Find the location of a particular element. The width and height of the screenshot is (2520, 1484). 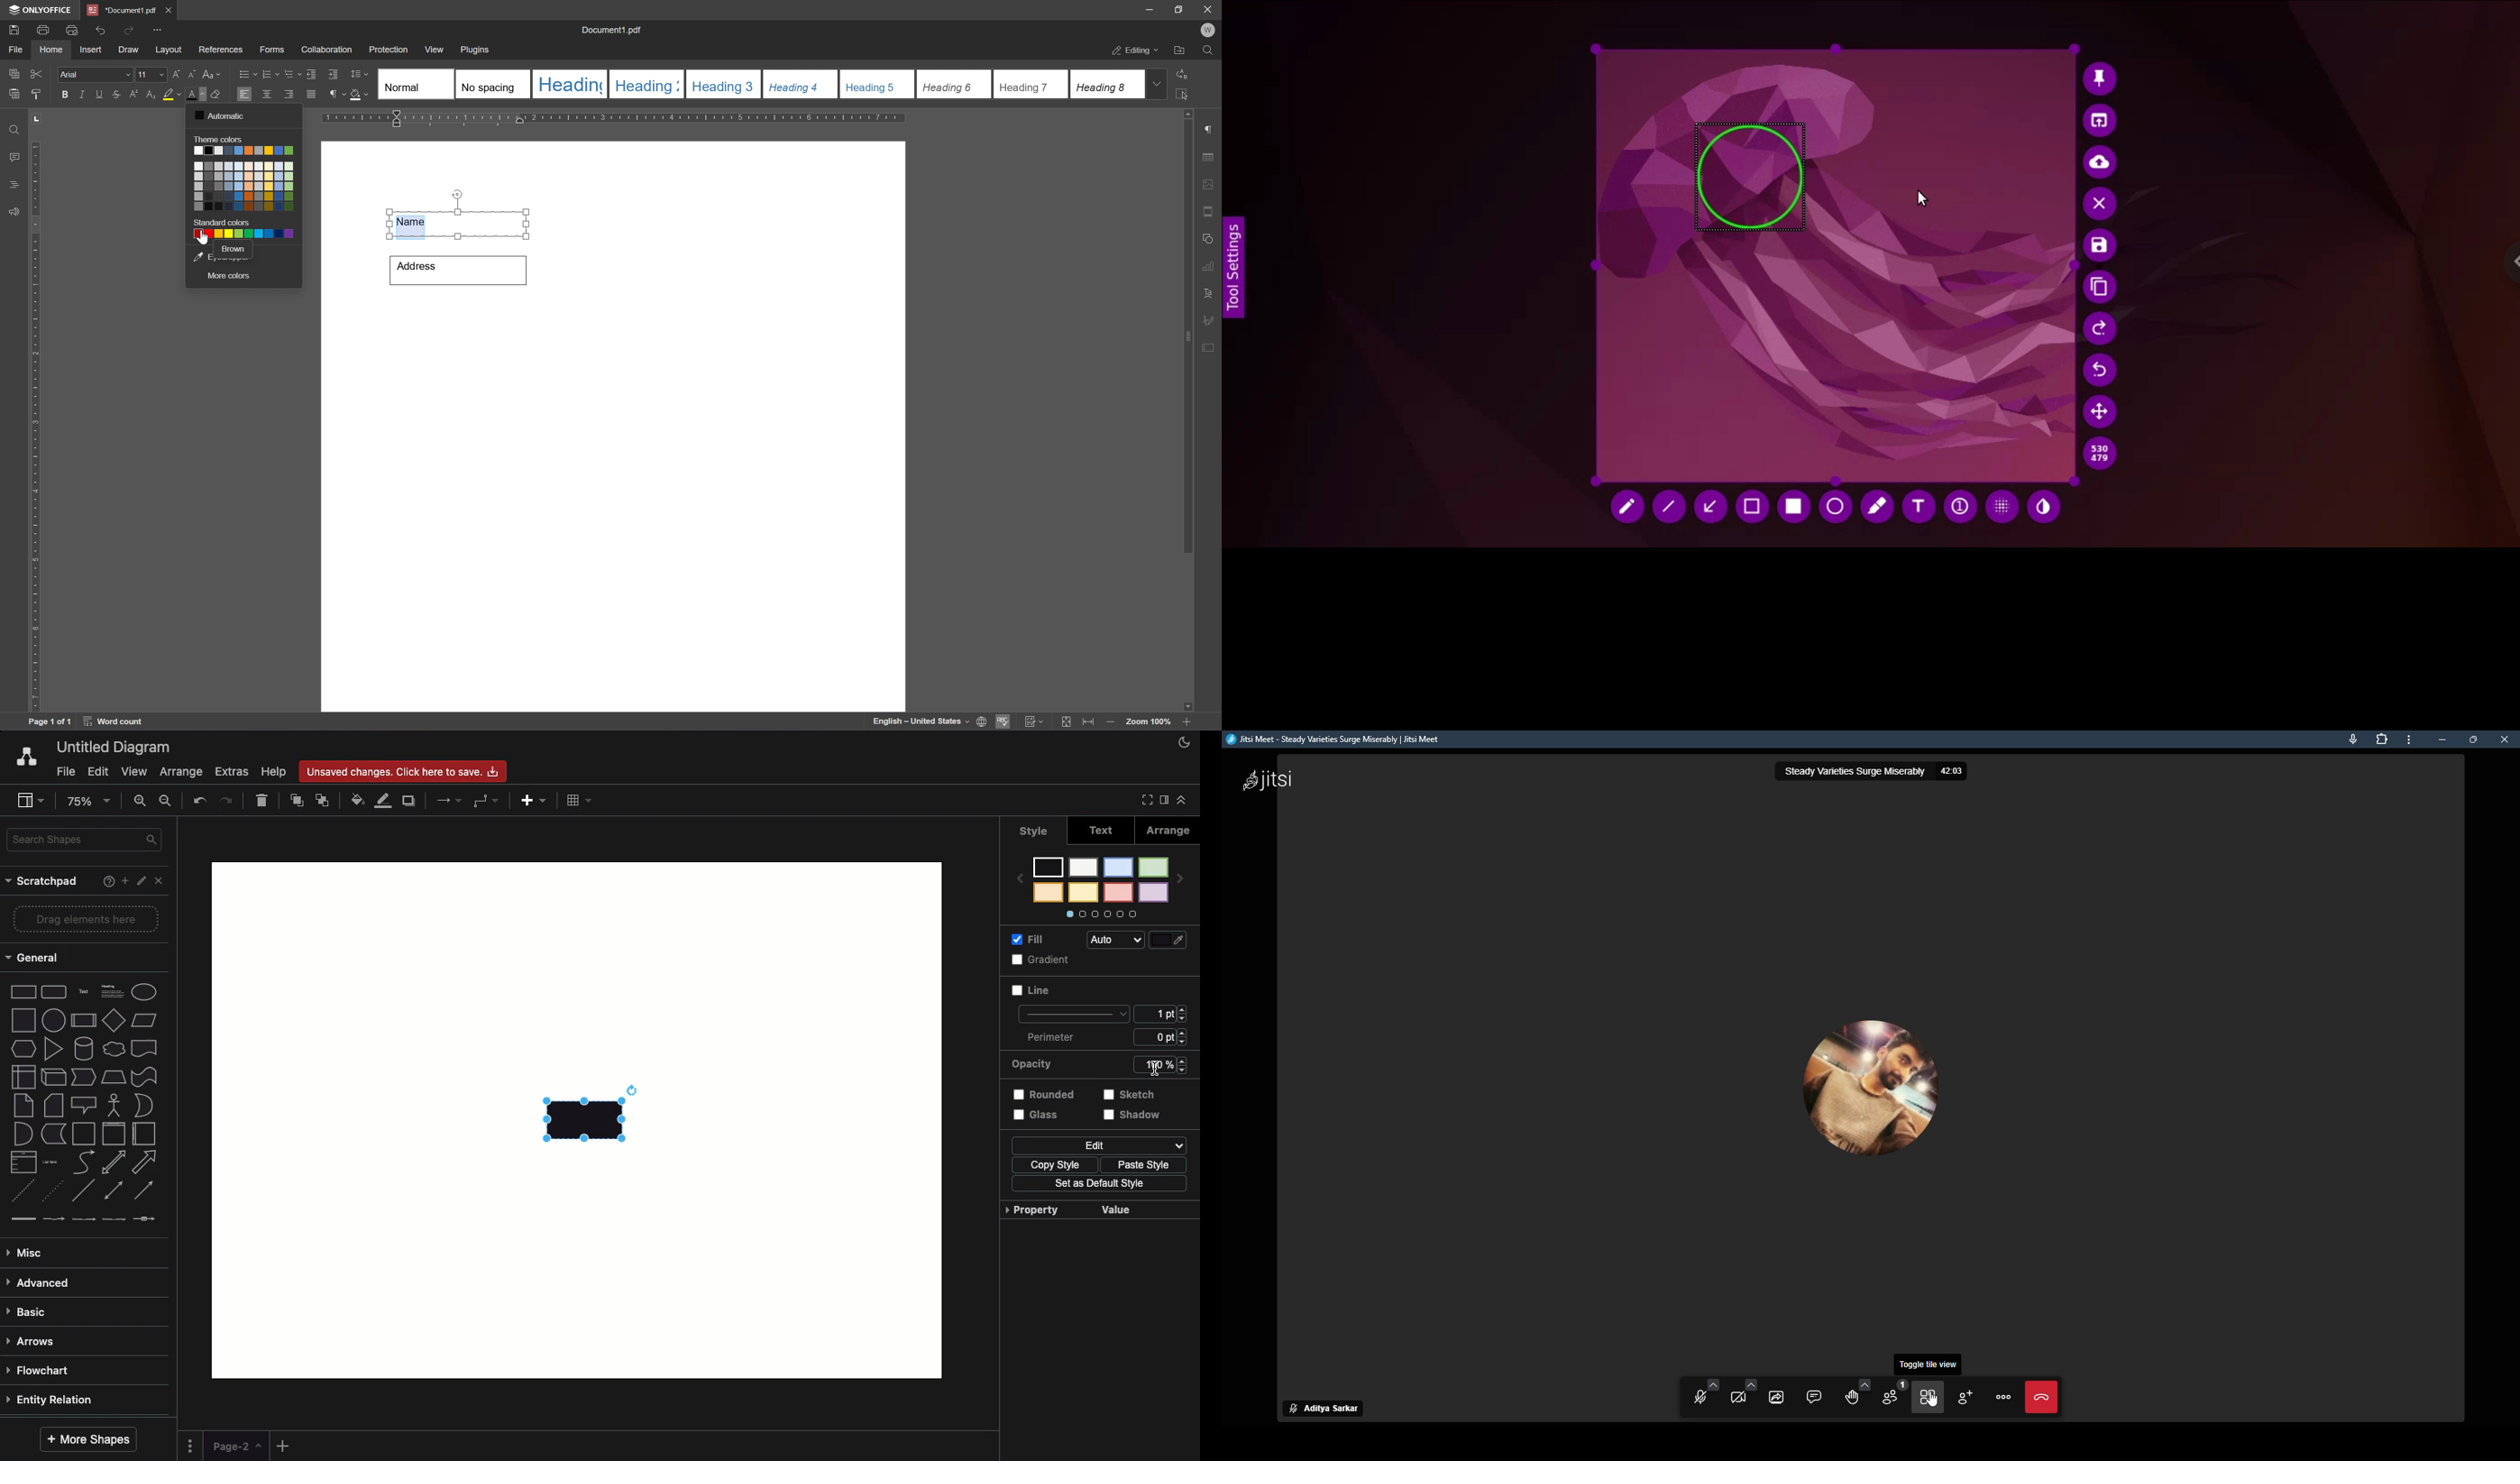

Fill is located at coordinates (1030, 939).